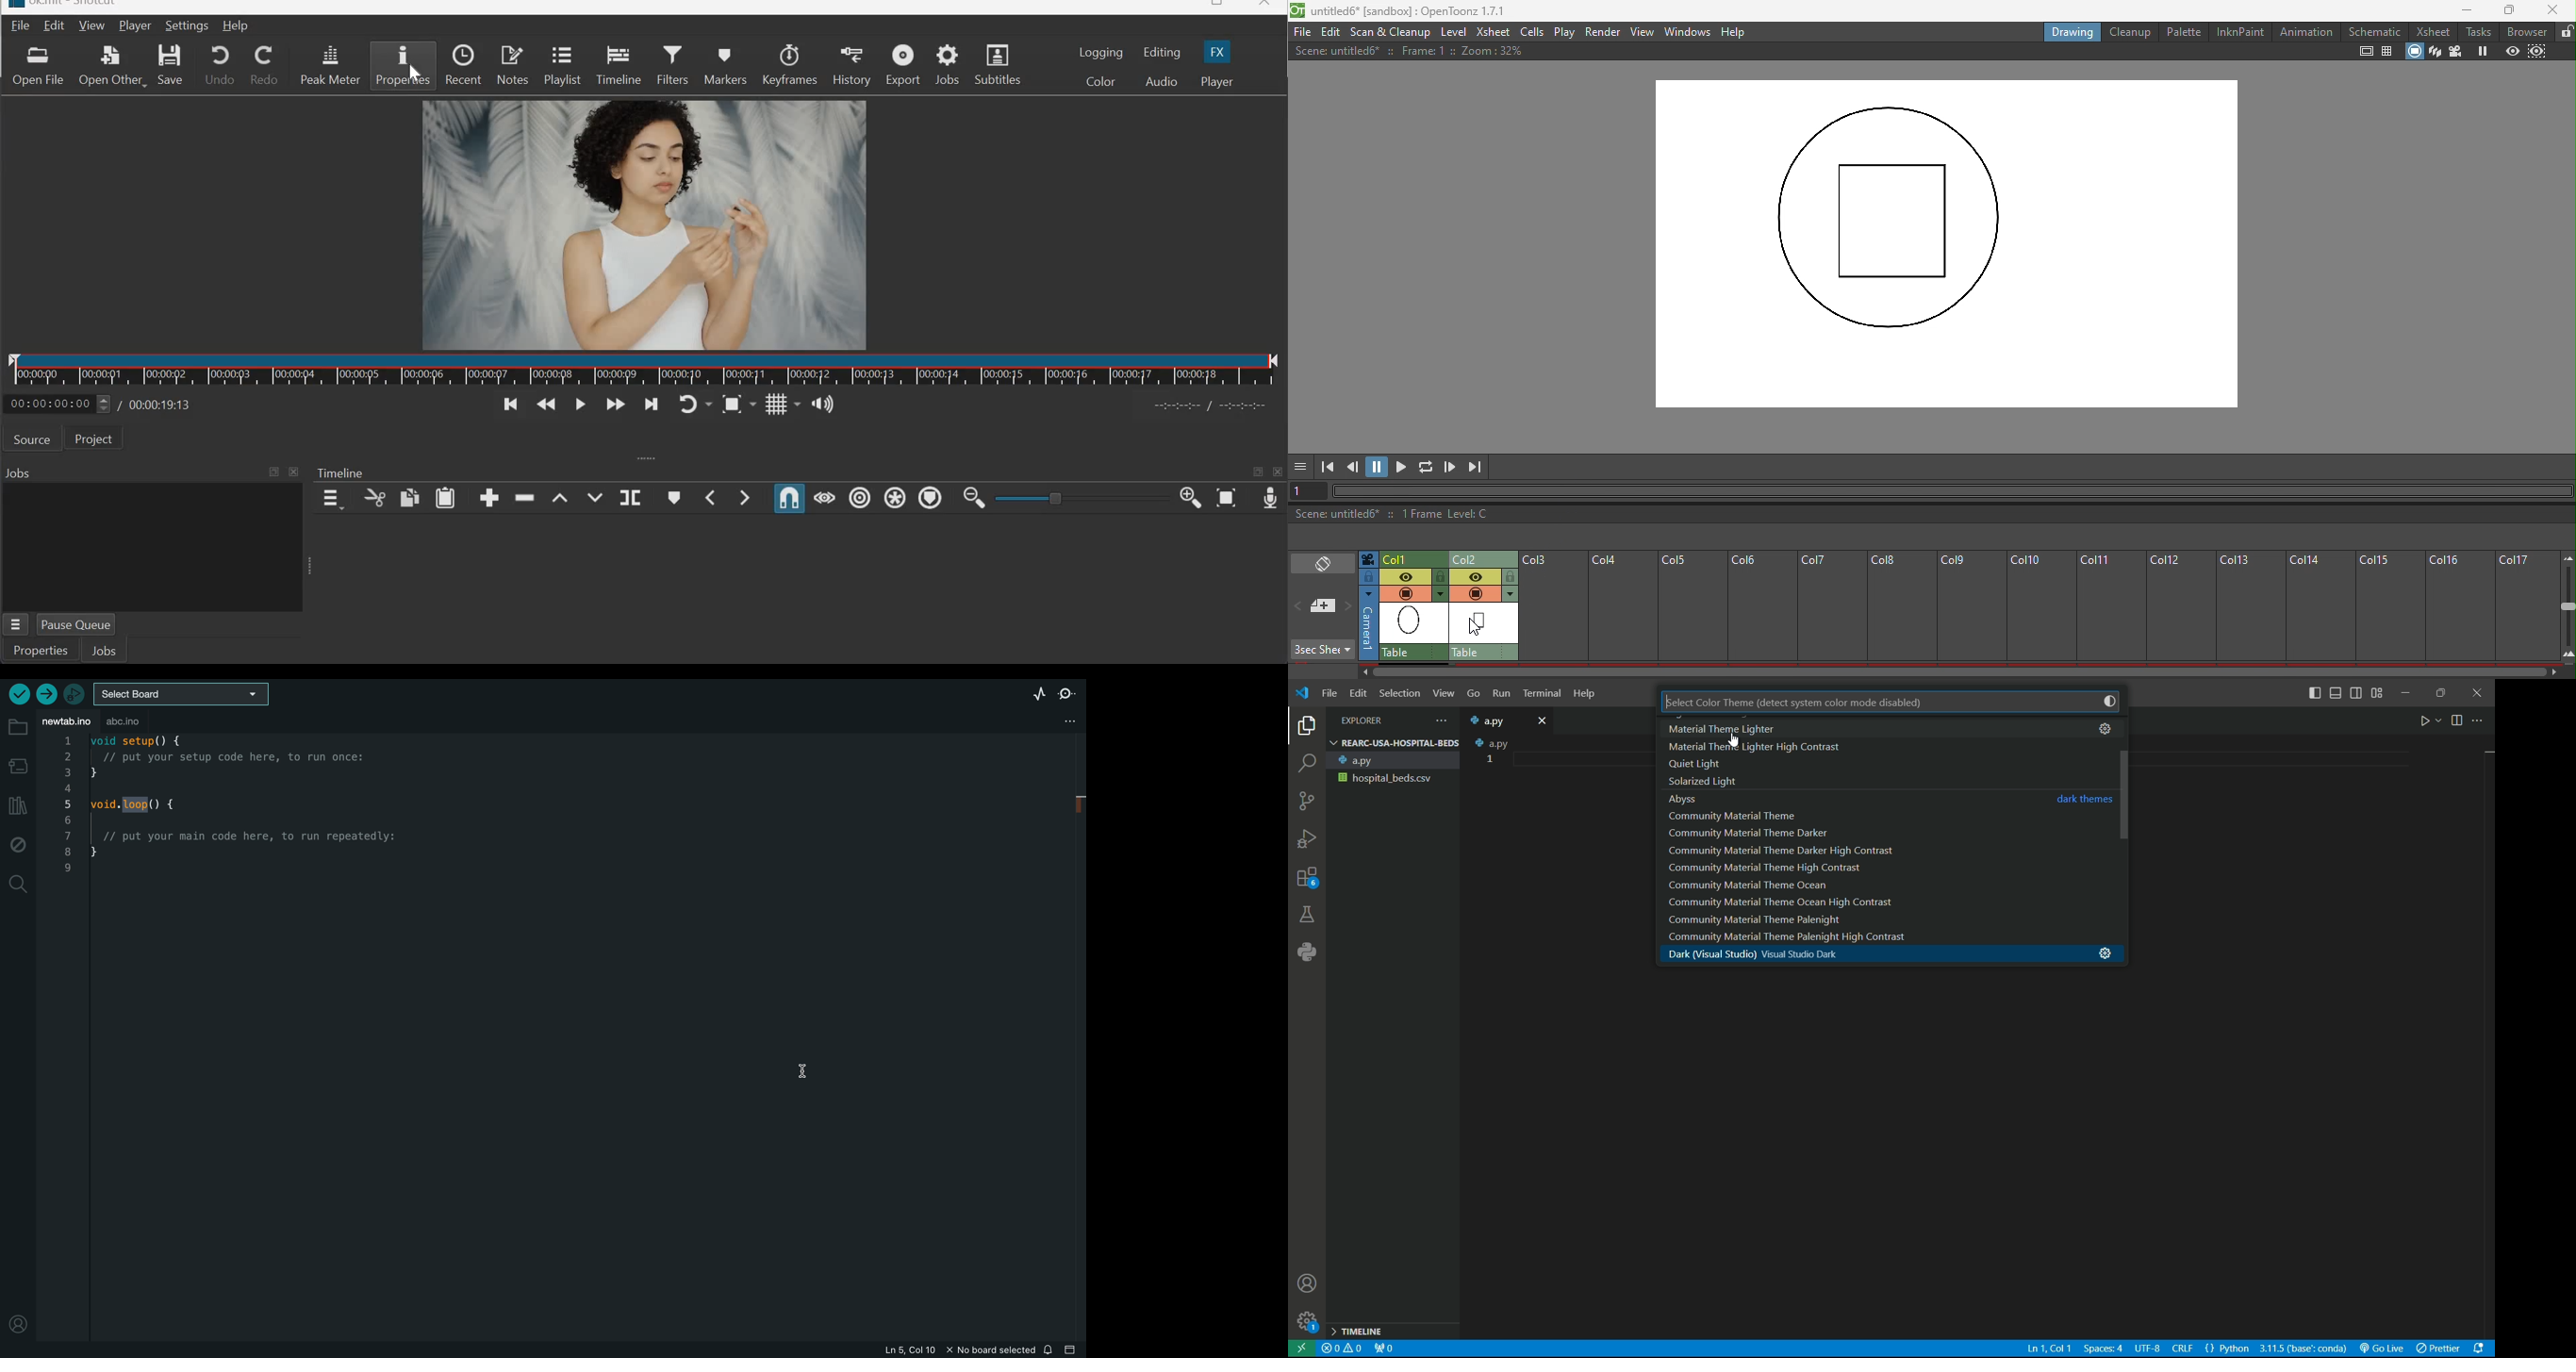  I want to click on ripple delete, so click(526, 499).